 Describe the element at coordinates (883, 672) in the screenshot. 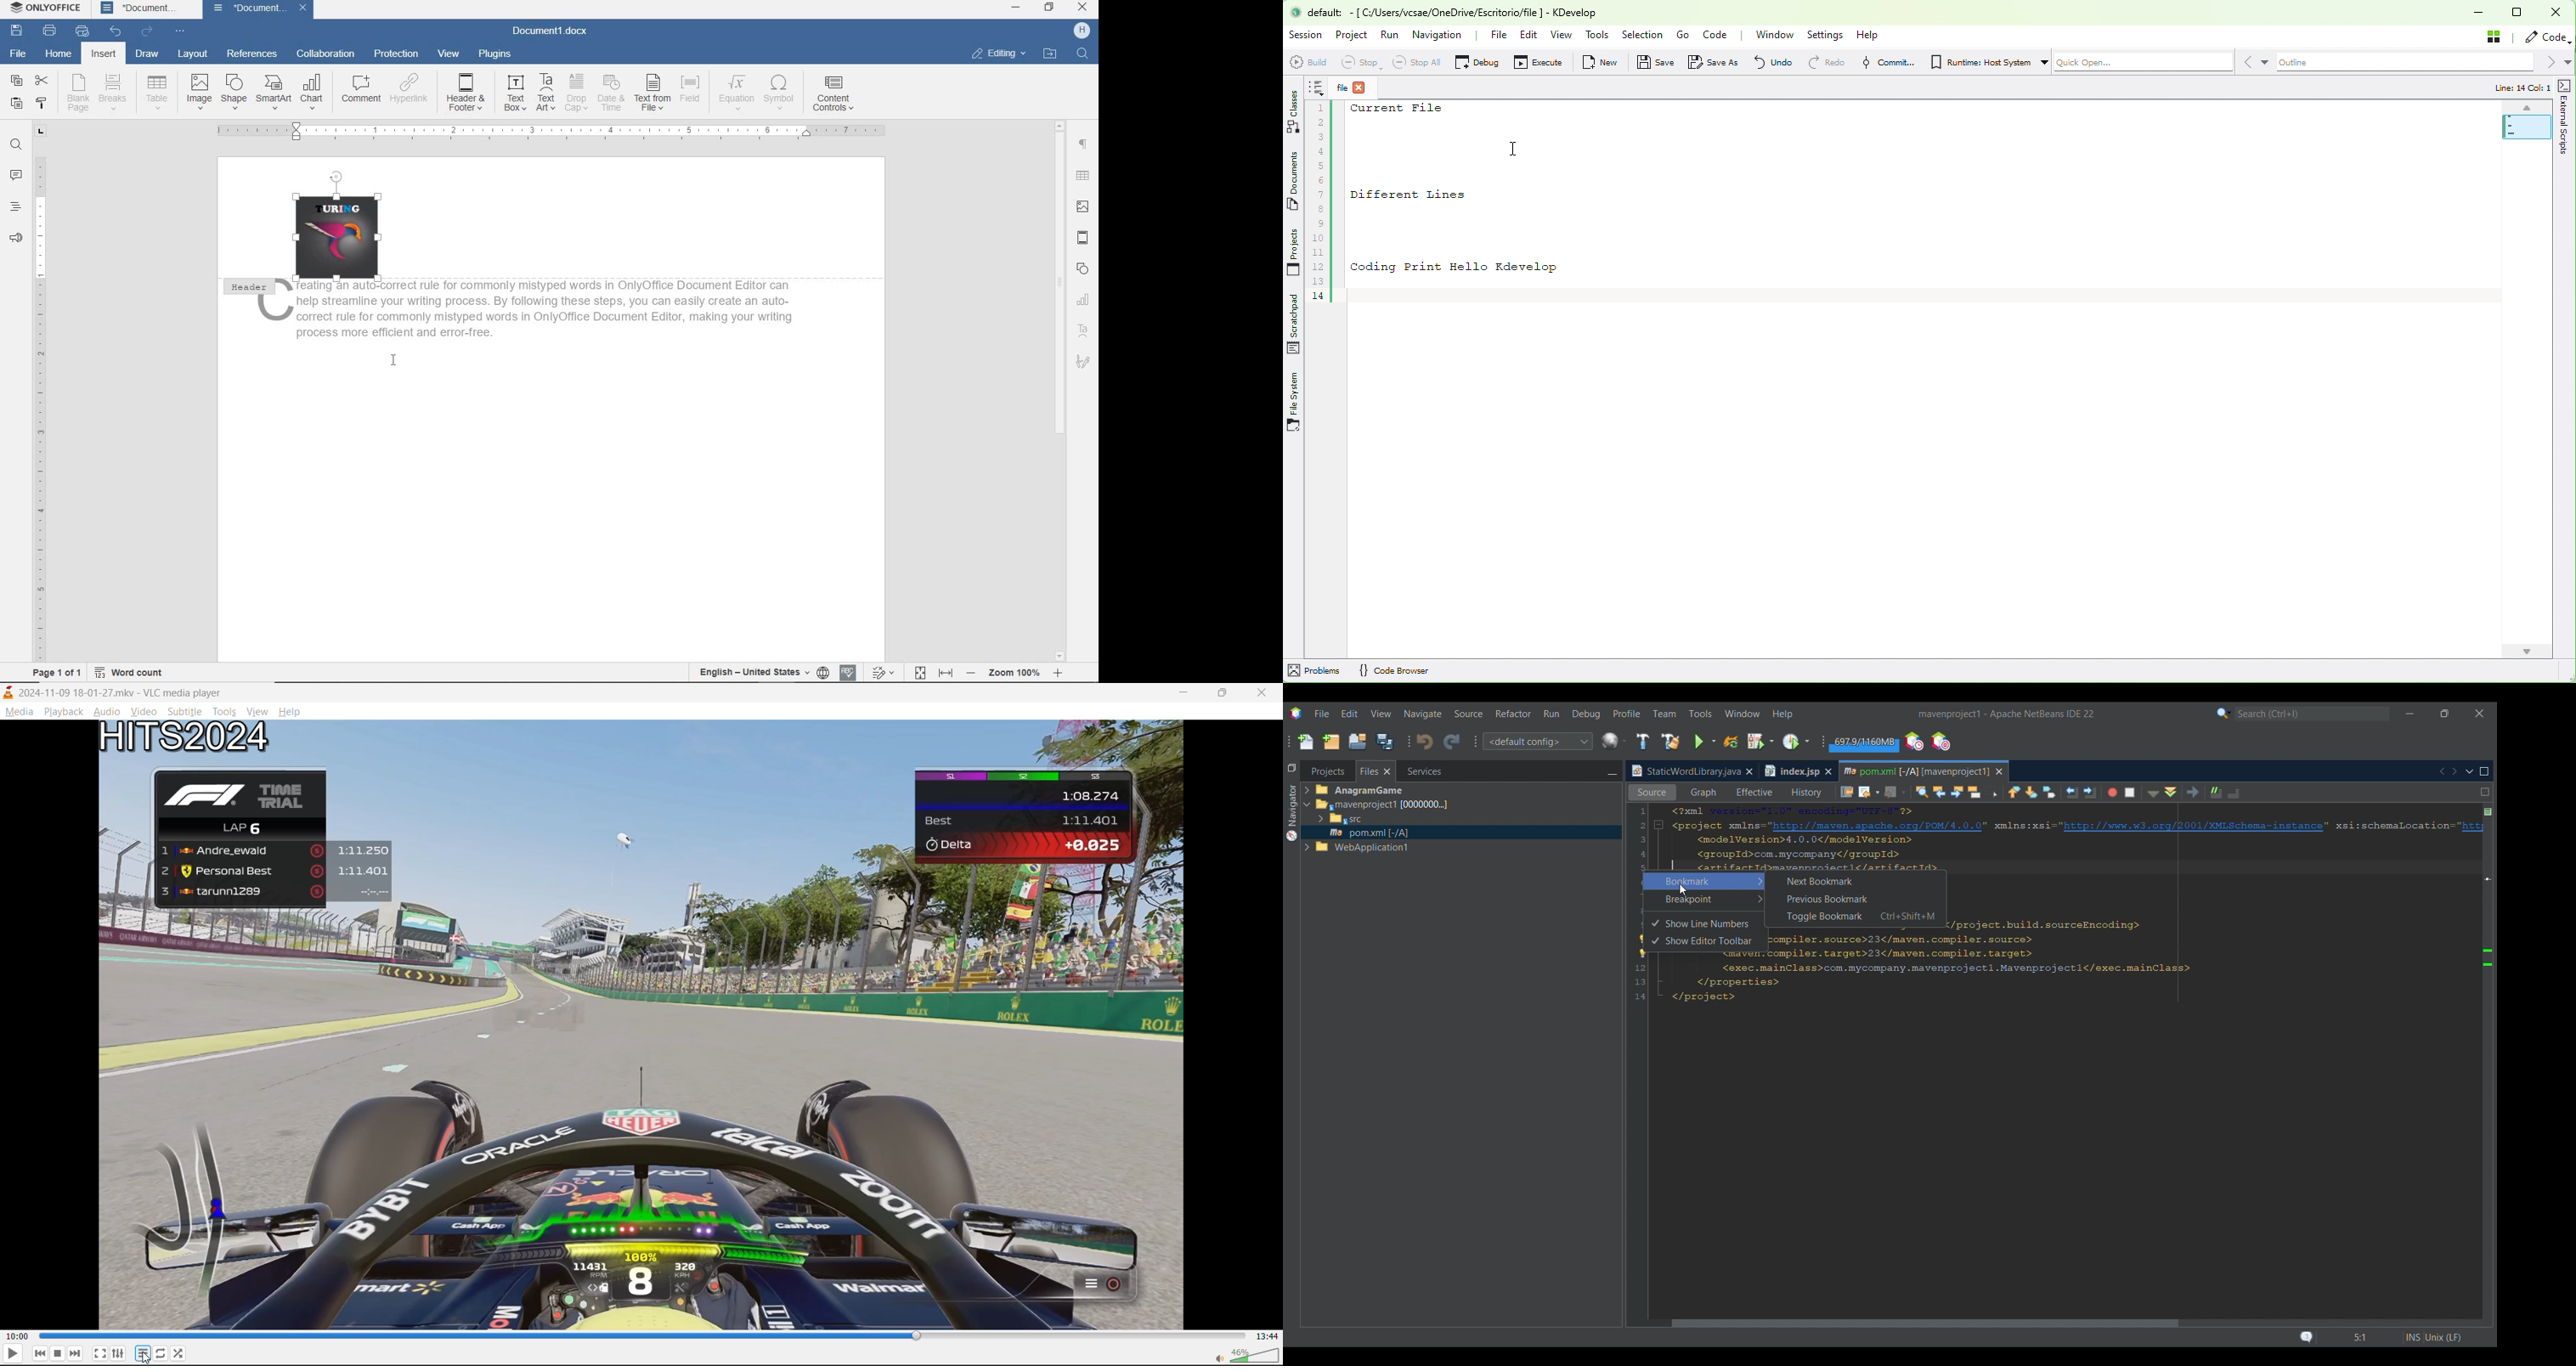

I see `Track changes` at that location.